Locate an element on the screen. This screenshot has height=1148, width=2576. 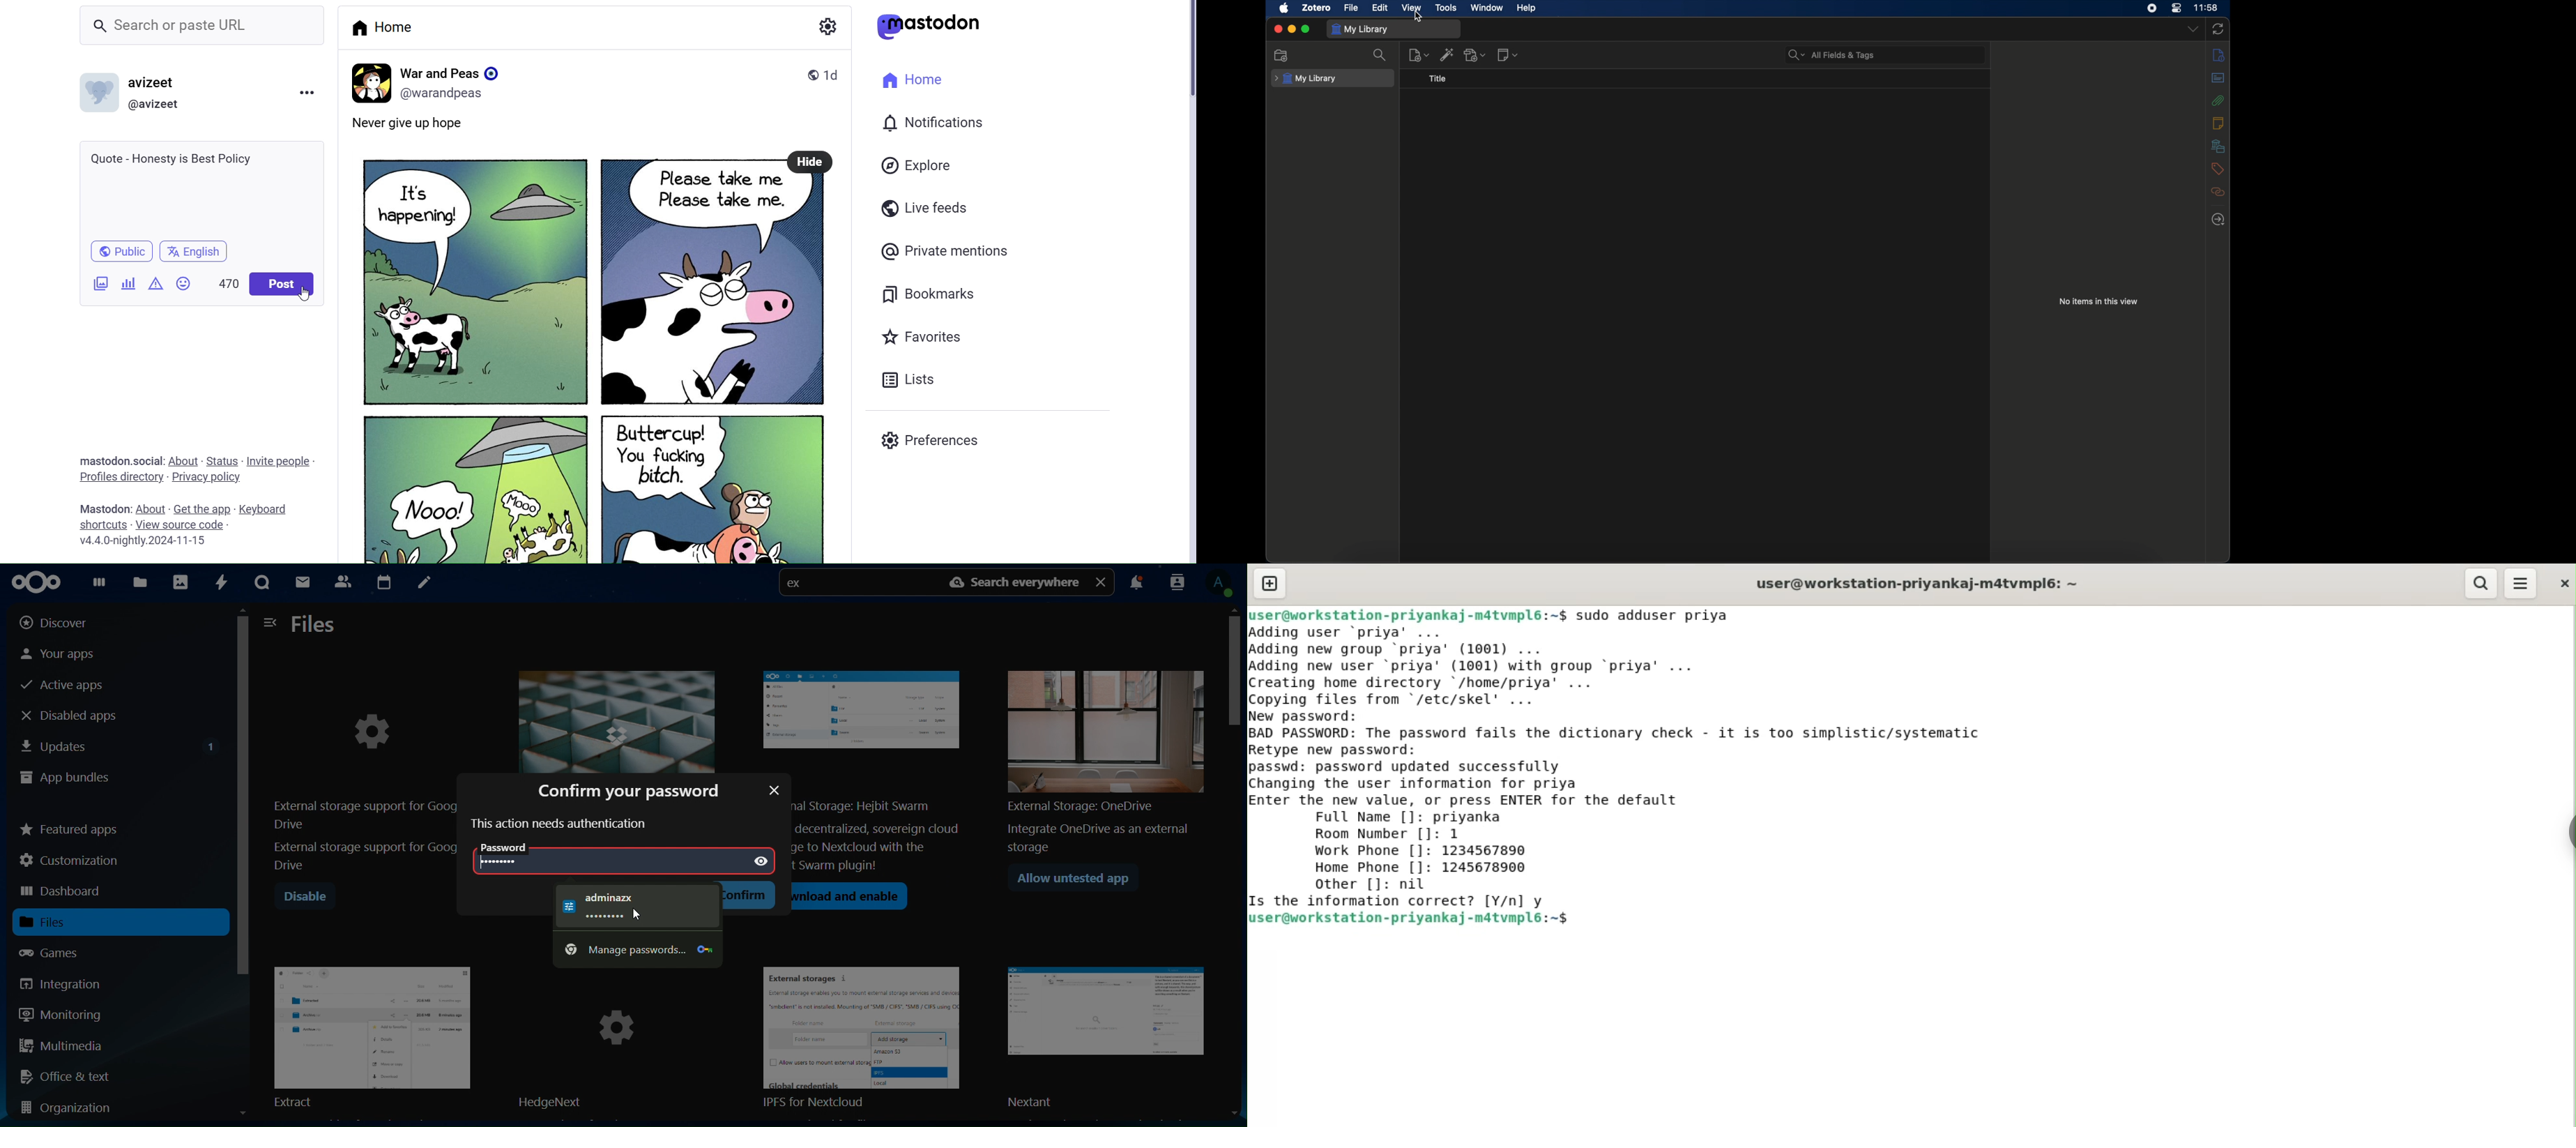
file is located at coordinates (1351, 7).